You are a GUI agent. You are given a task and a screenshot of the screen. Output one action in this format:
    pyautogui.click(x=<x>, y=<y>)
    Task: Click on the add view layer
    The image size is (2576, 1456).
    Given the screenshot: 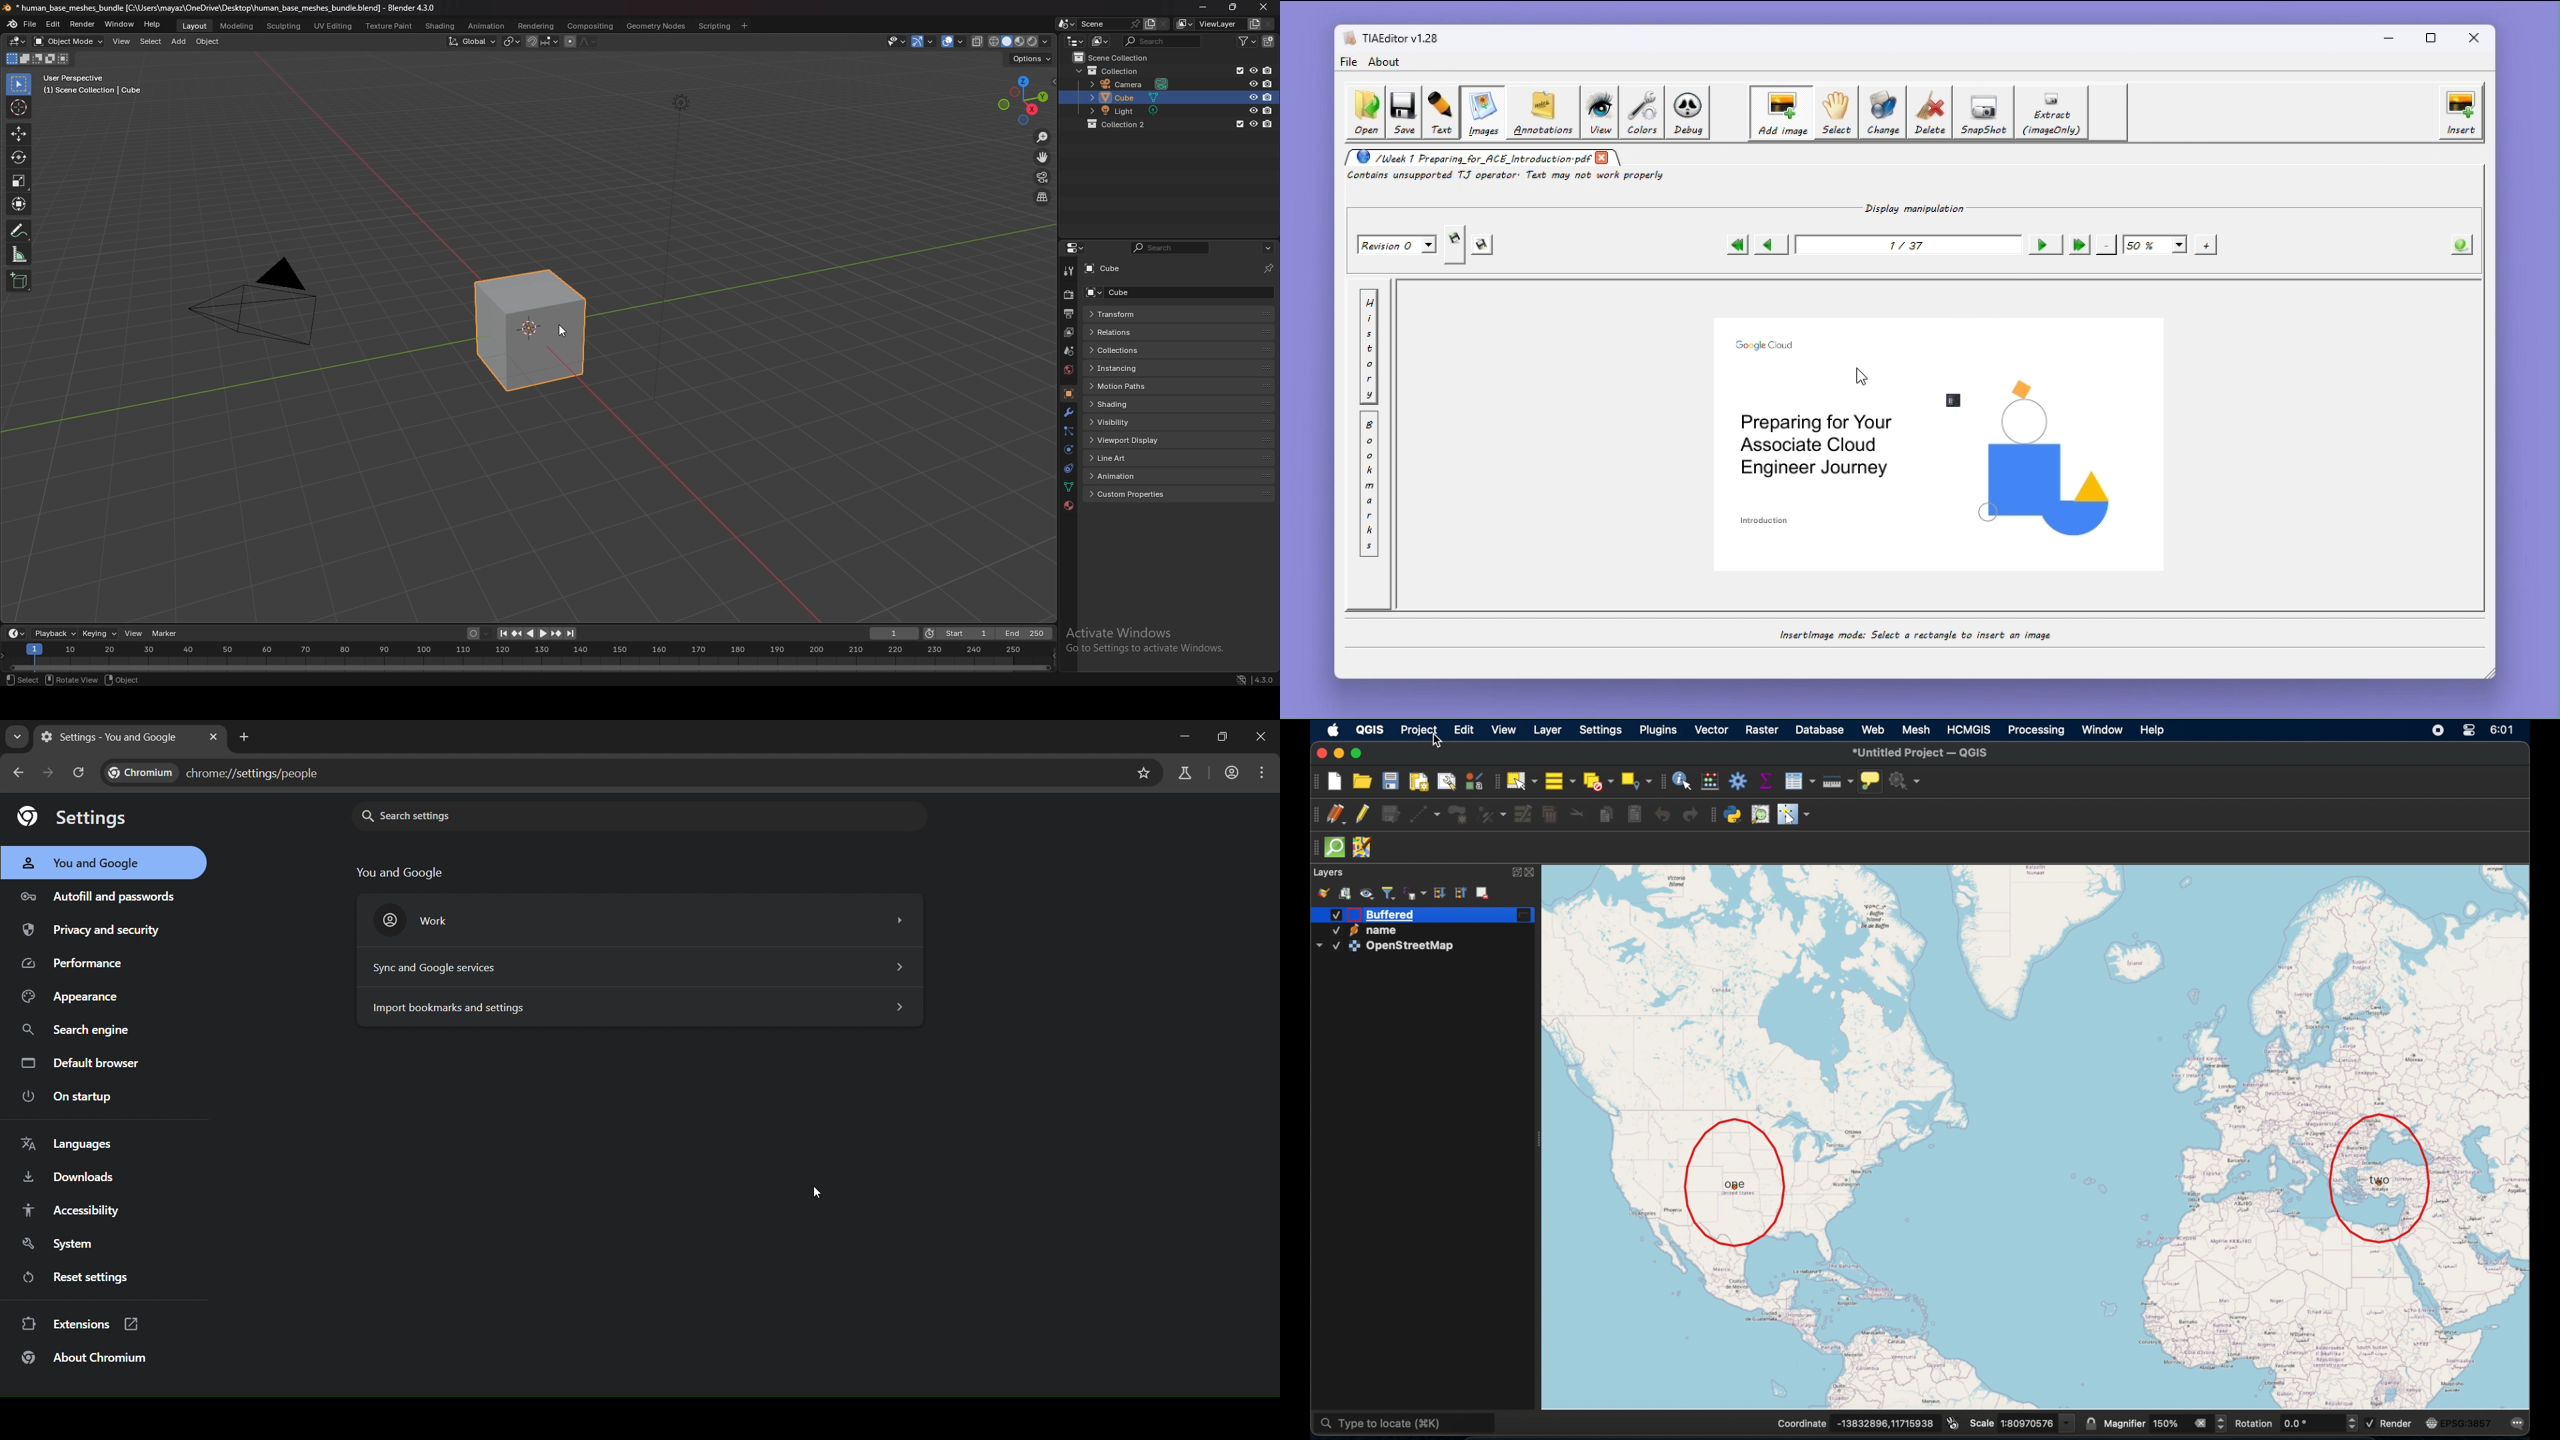 What is the action you would take?
    pyautogui.click(x=1253, y=24)
    